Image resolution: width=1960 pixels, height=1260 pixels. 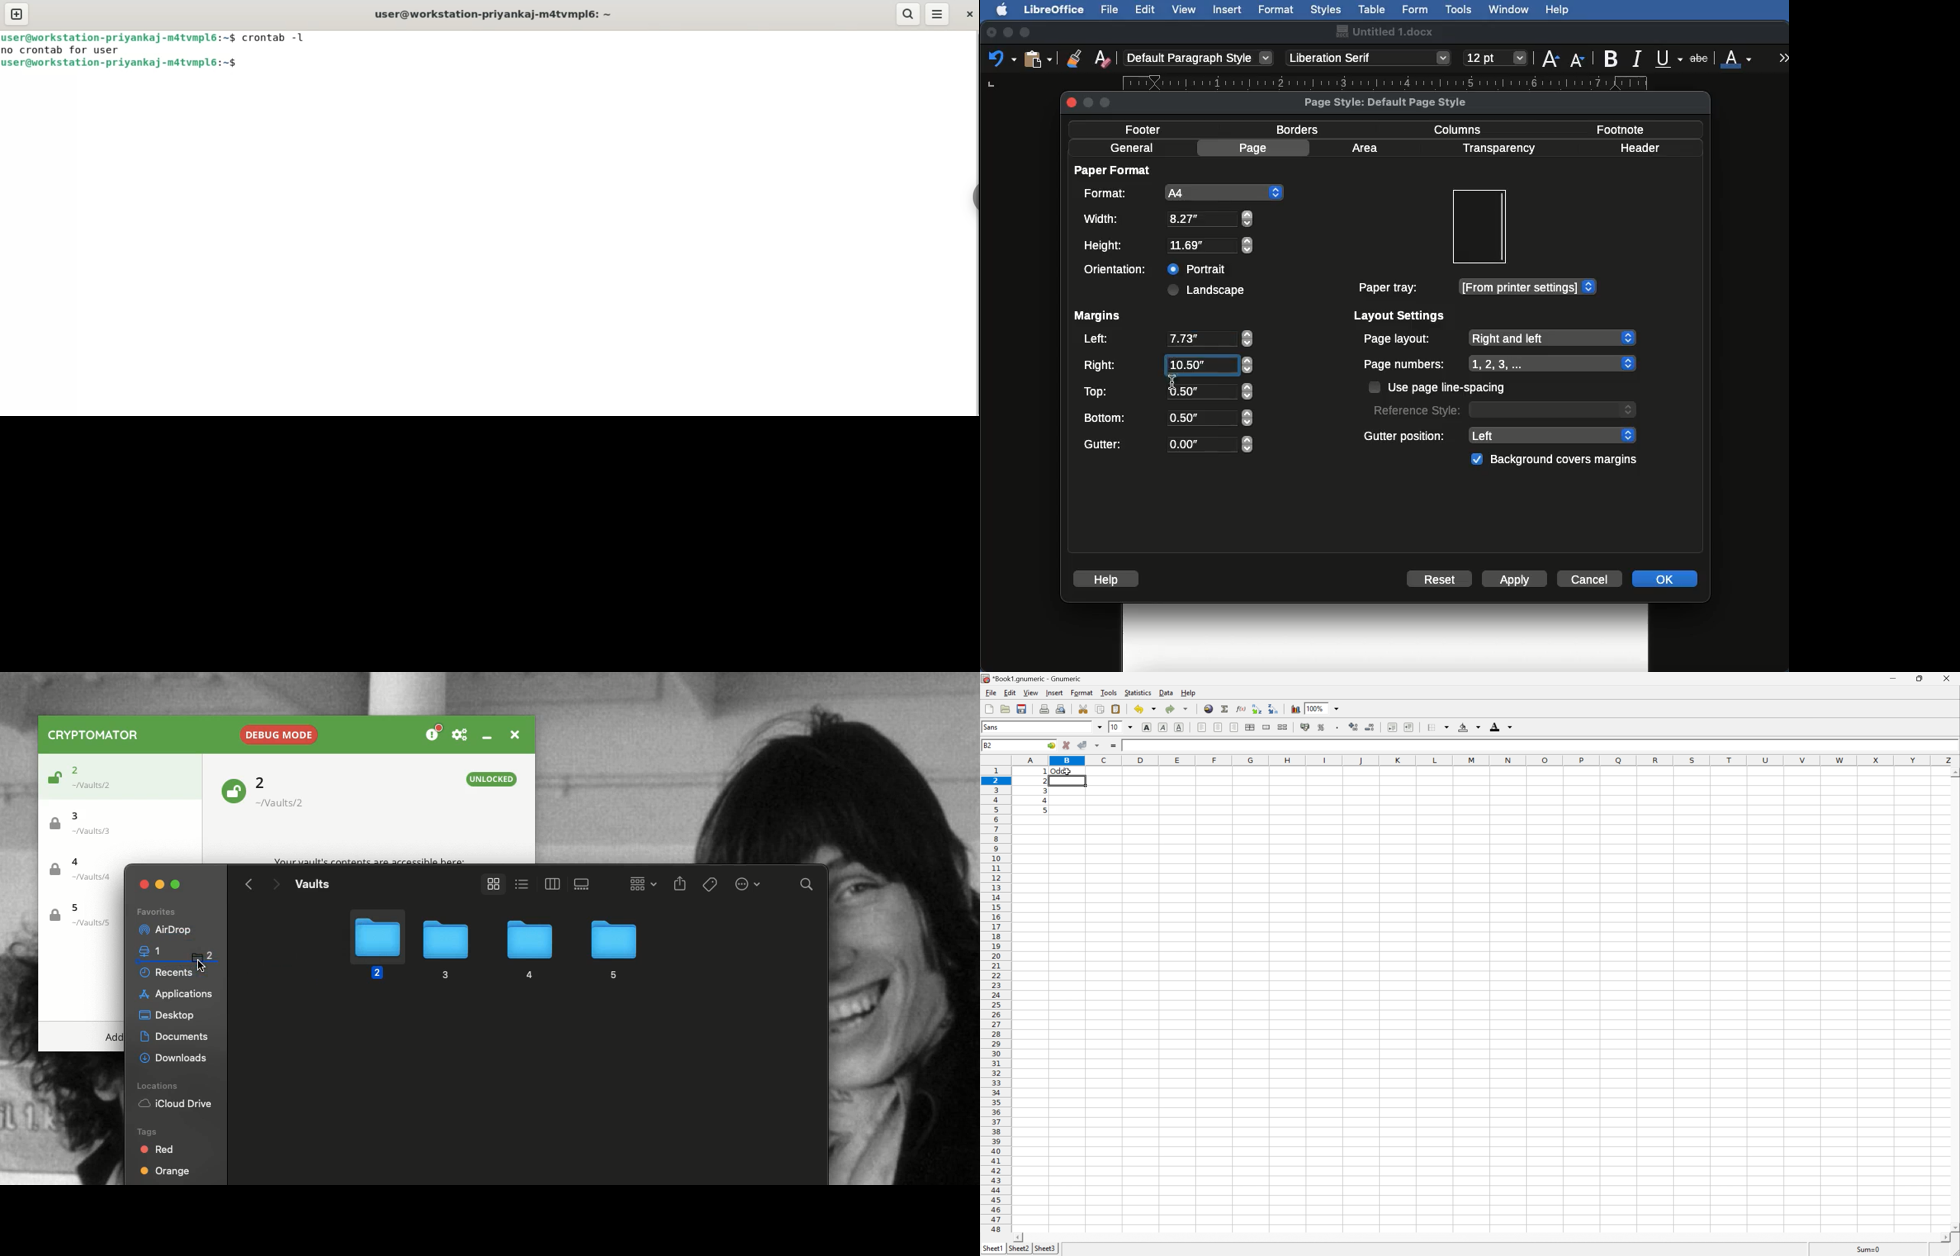 What do you see at coordinates (1026, 32) in the screenshot?
I see `Maximize` at bounding box center [1026, 32].